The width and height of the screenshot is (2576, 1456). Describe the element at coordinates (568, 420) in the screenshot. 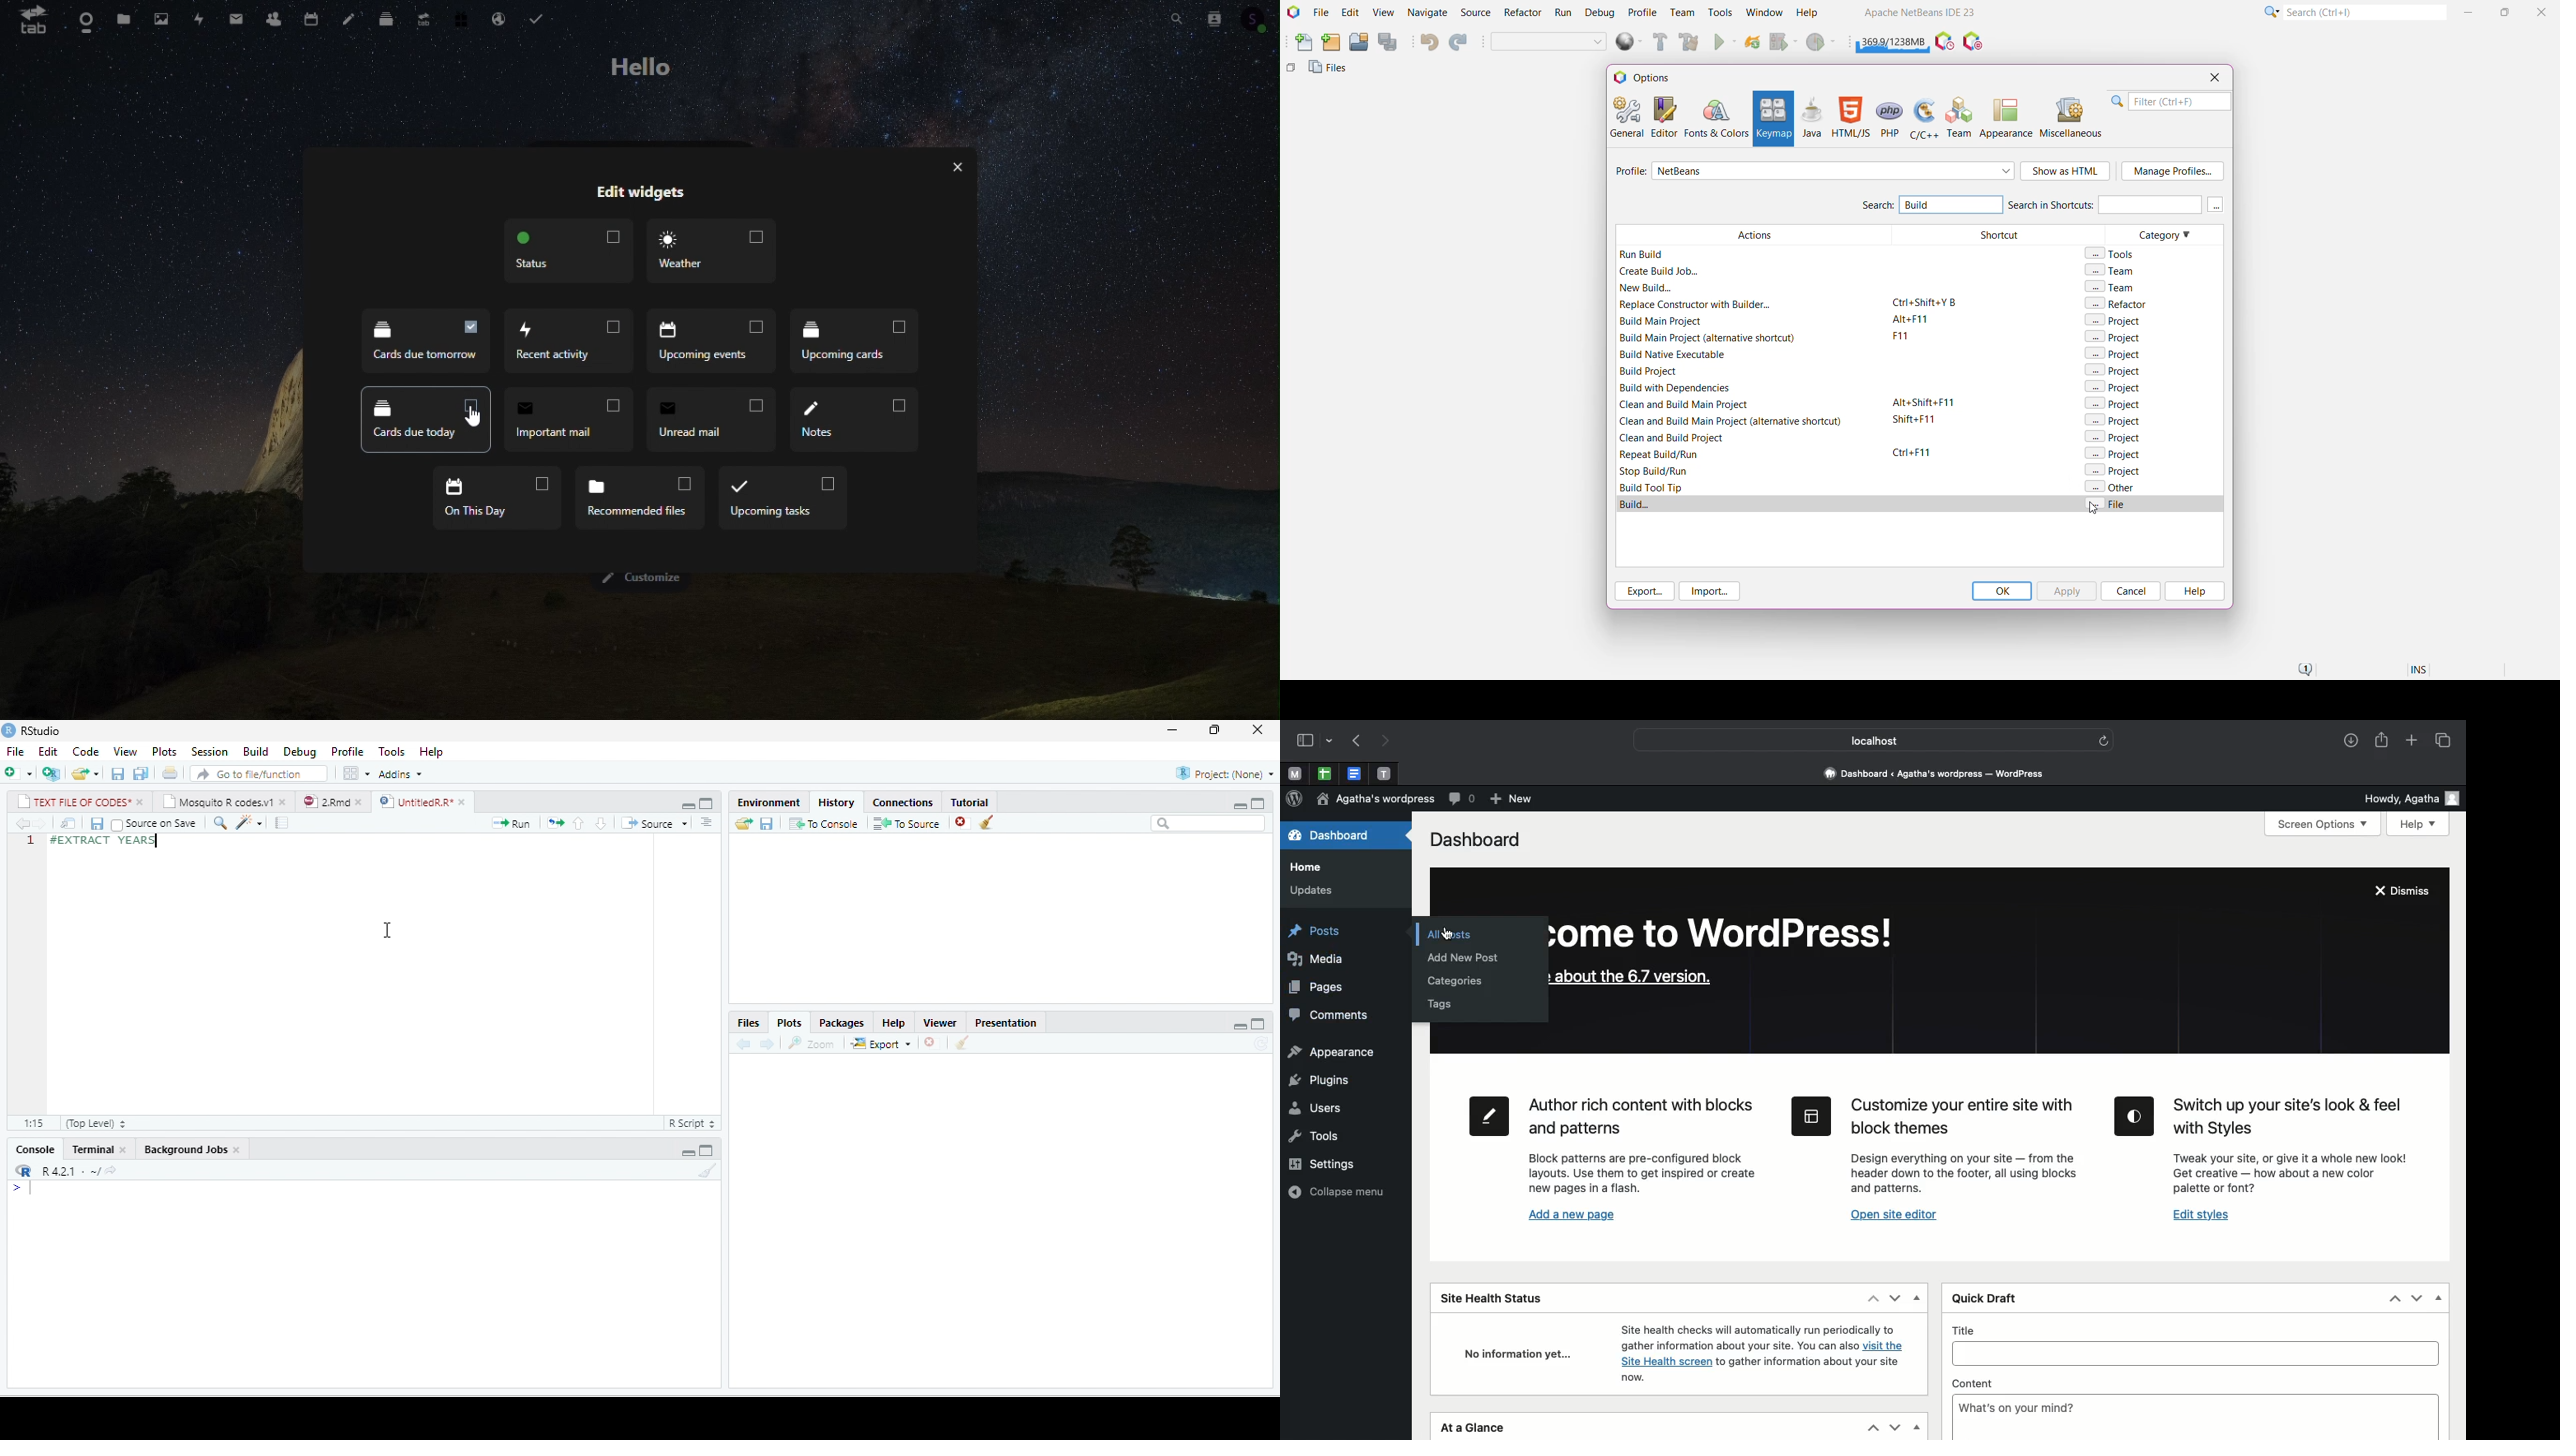

I see `Important mail` at that location.